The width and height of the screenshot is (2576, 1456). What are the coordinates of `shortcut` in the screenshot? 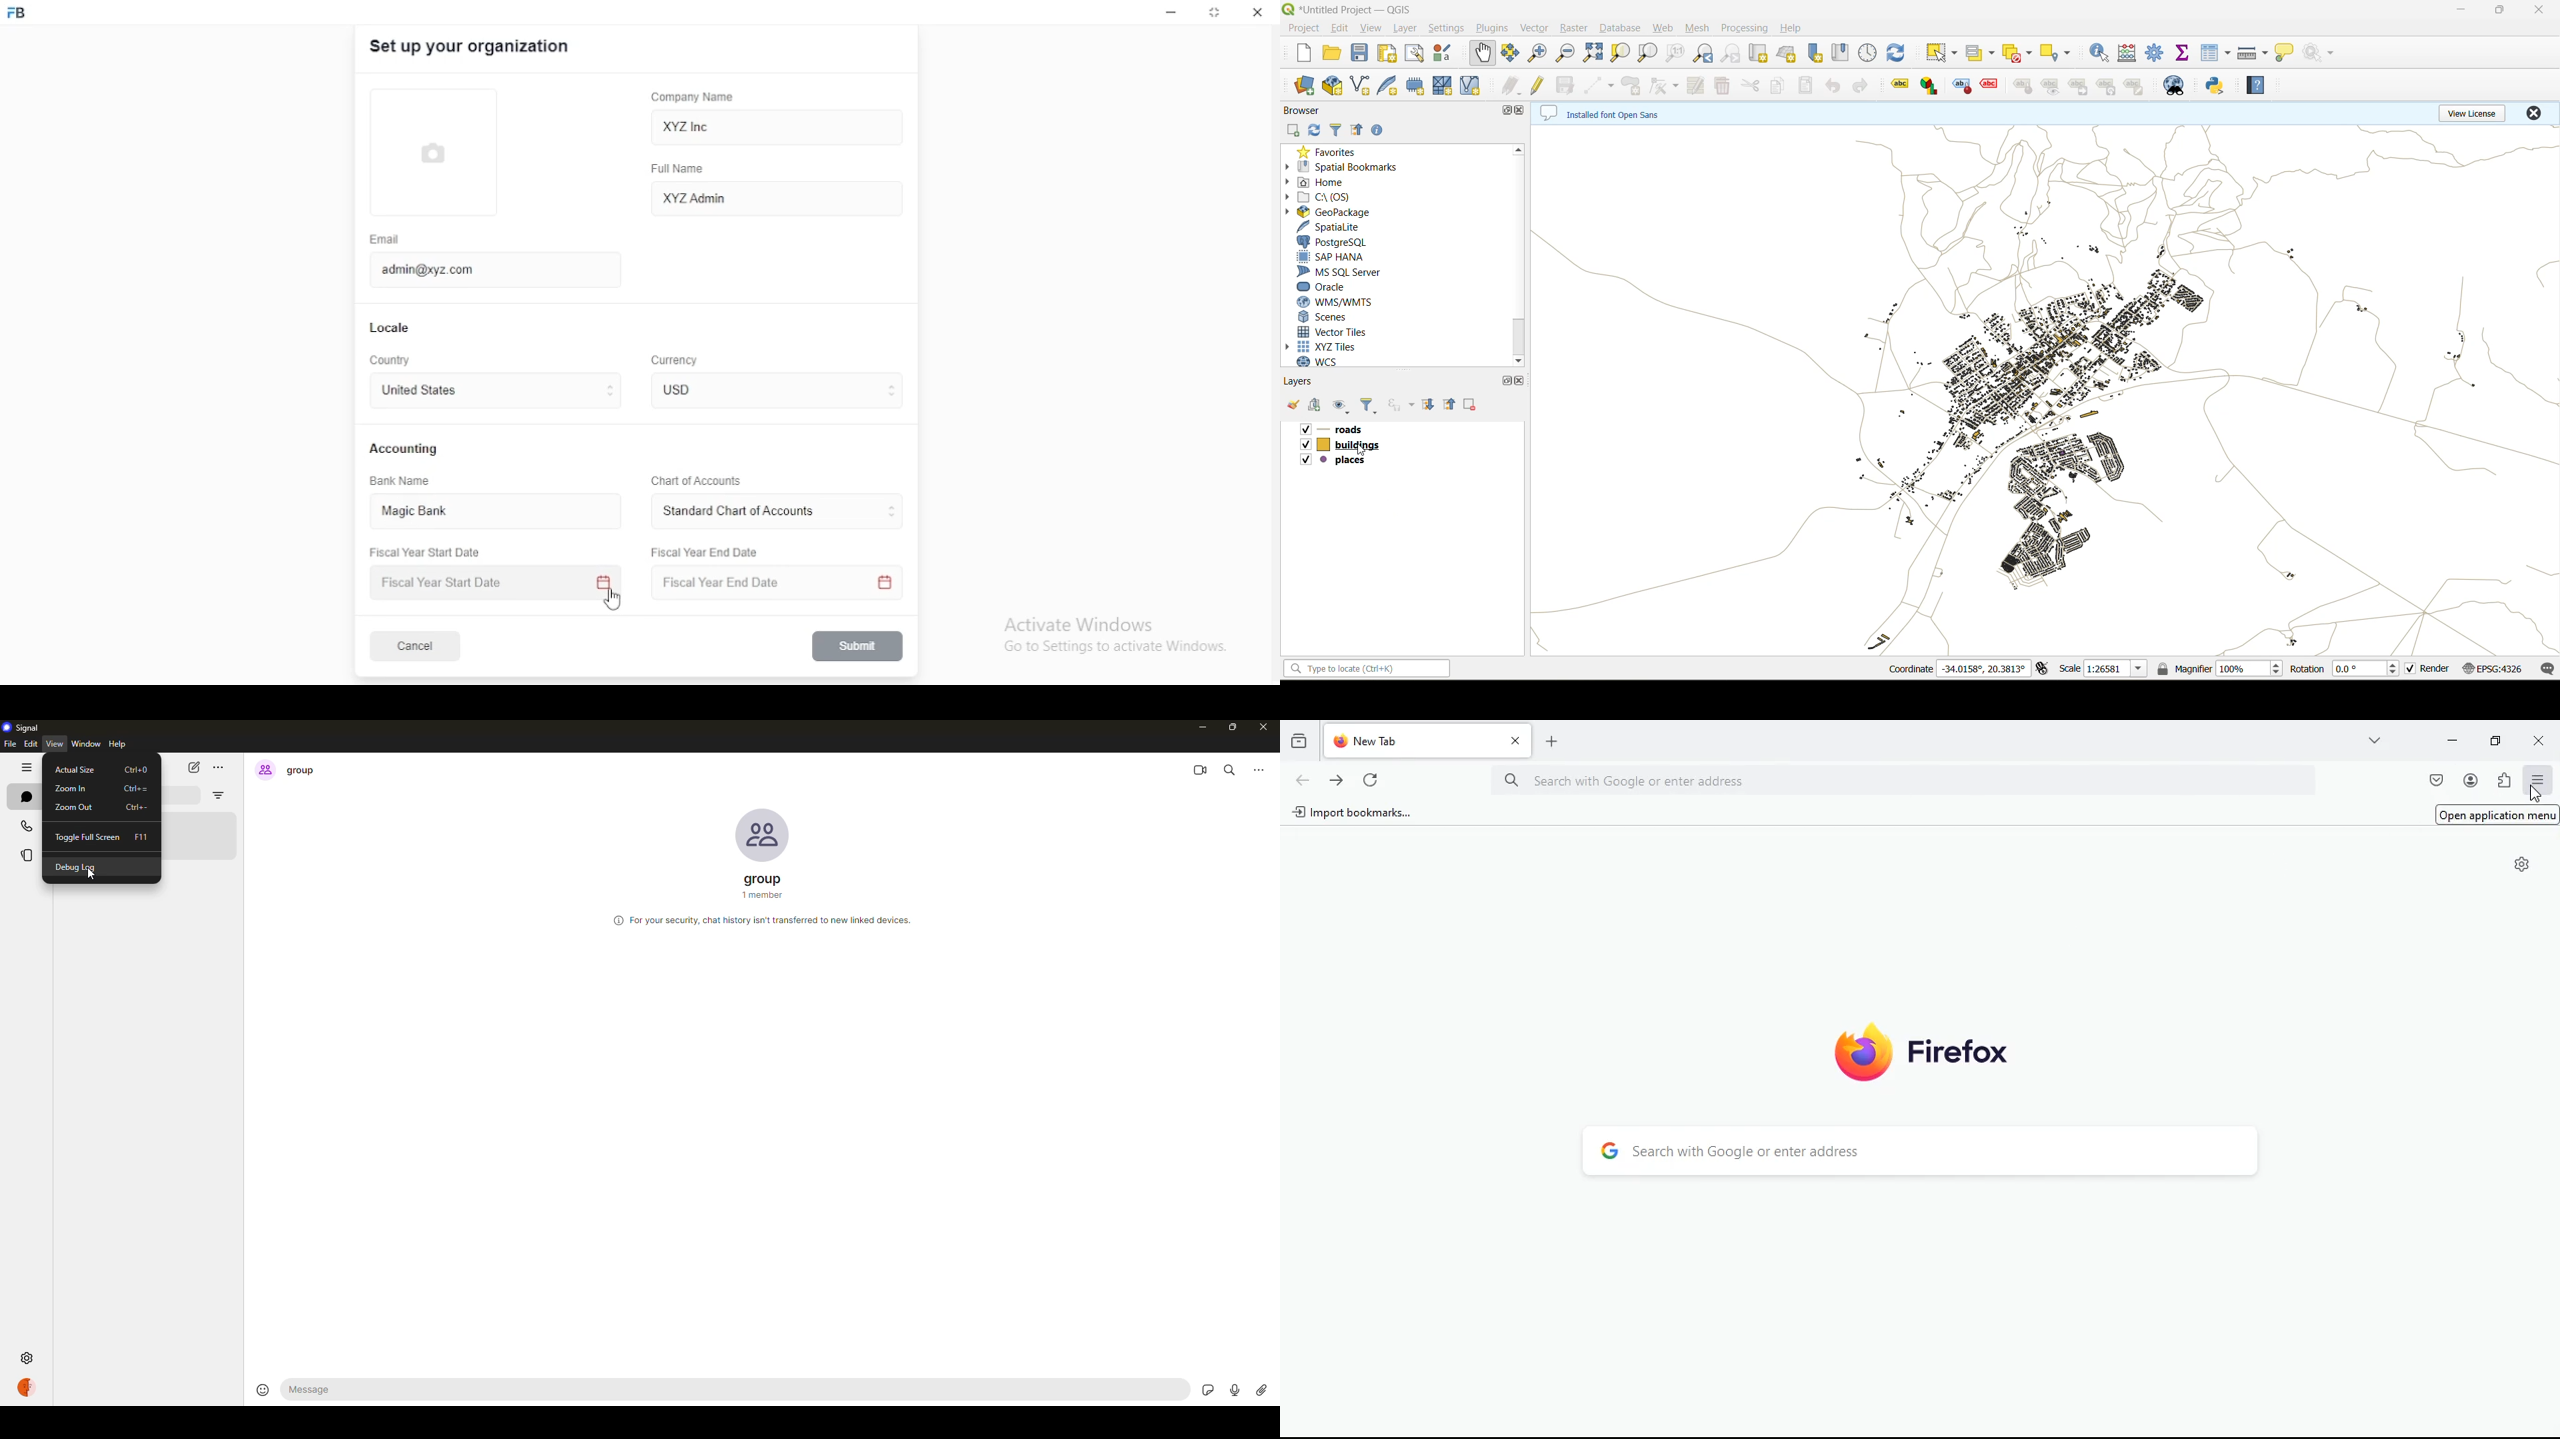 It's located at (137, 769).